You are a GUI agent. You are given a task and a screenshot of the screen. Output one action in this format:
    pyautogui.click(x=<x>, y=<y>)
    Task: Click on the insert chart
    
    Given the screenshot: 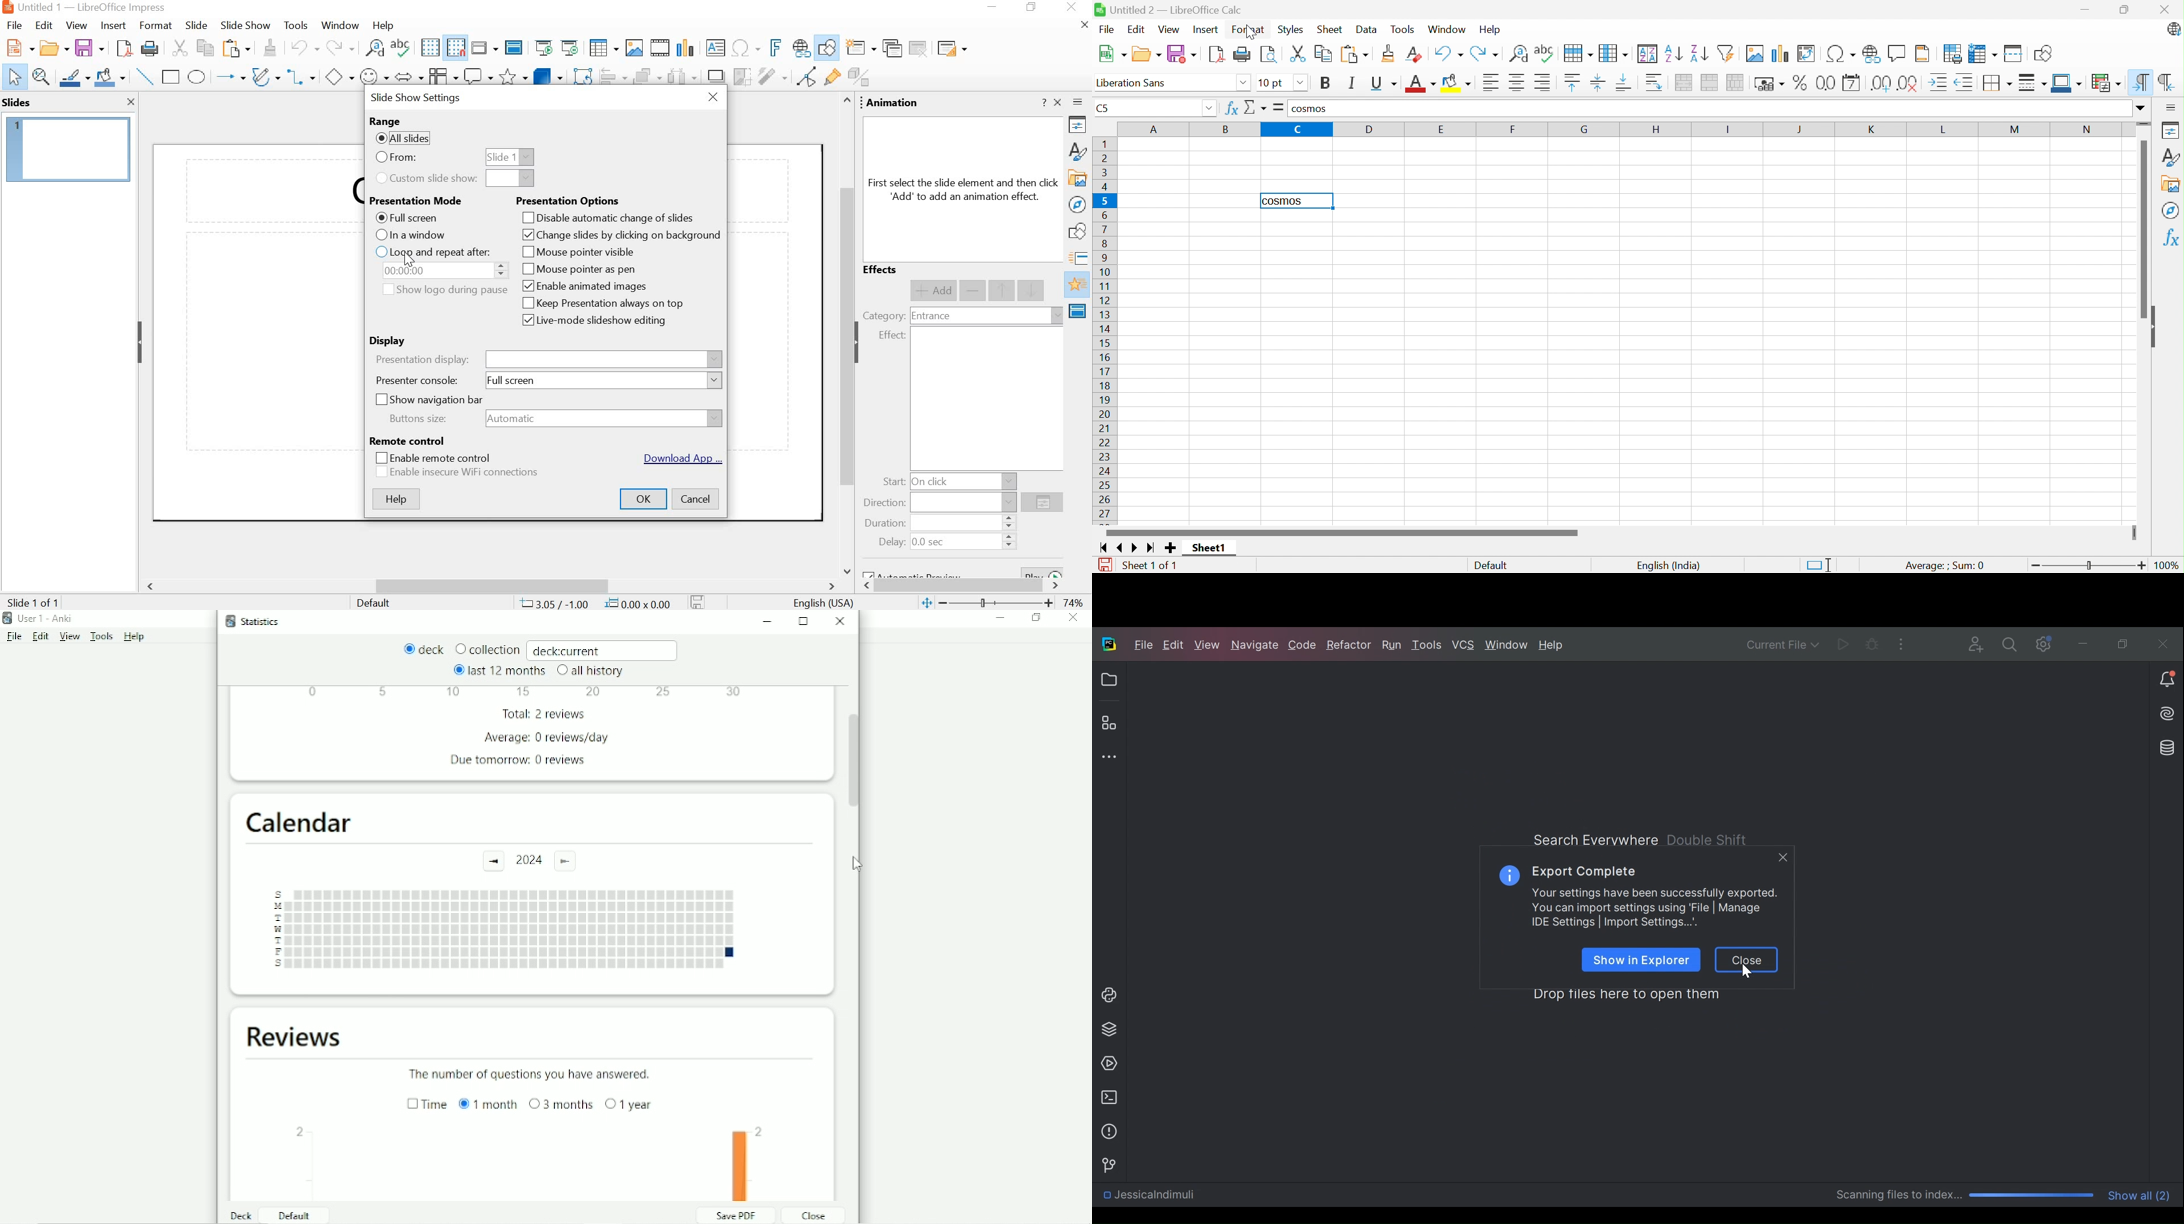 What is the action you would take?
    pyautogui.click(x=688, y=47)
    